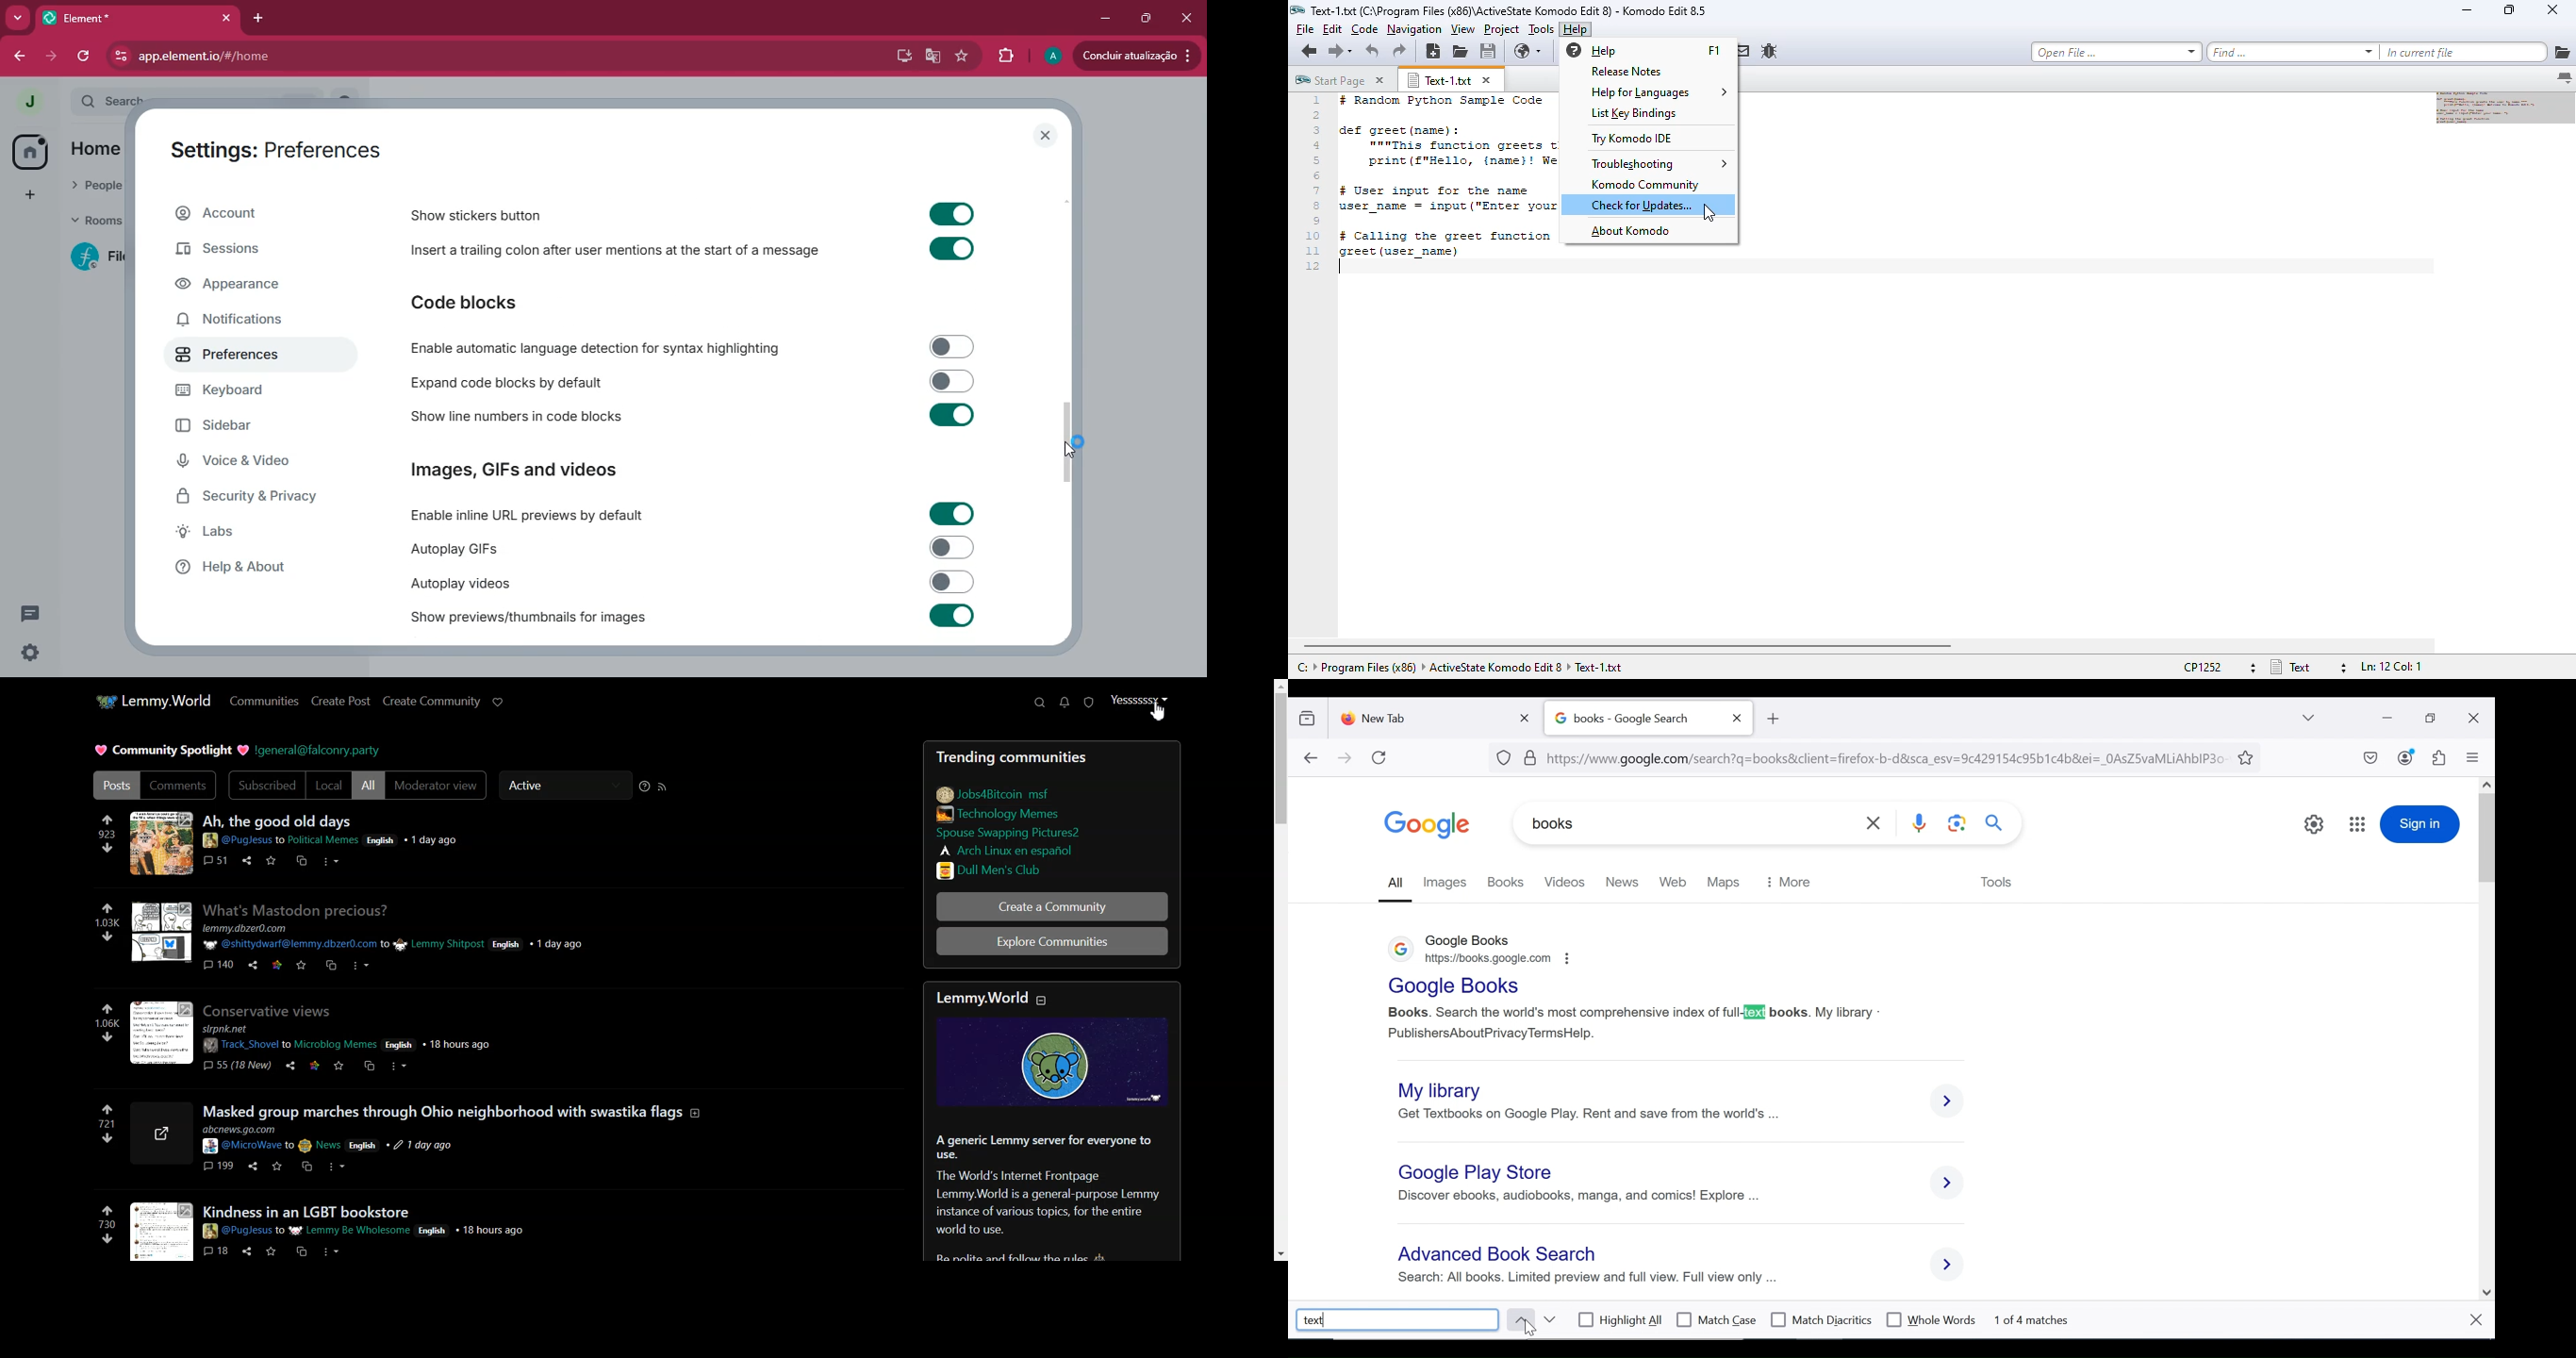 The width and height of the screenshot is (2576, 1372). I want to click on link, so click(994, 793).